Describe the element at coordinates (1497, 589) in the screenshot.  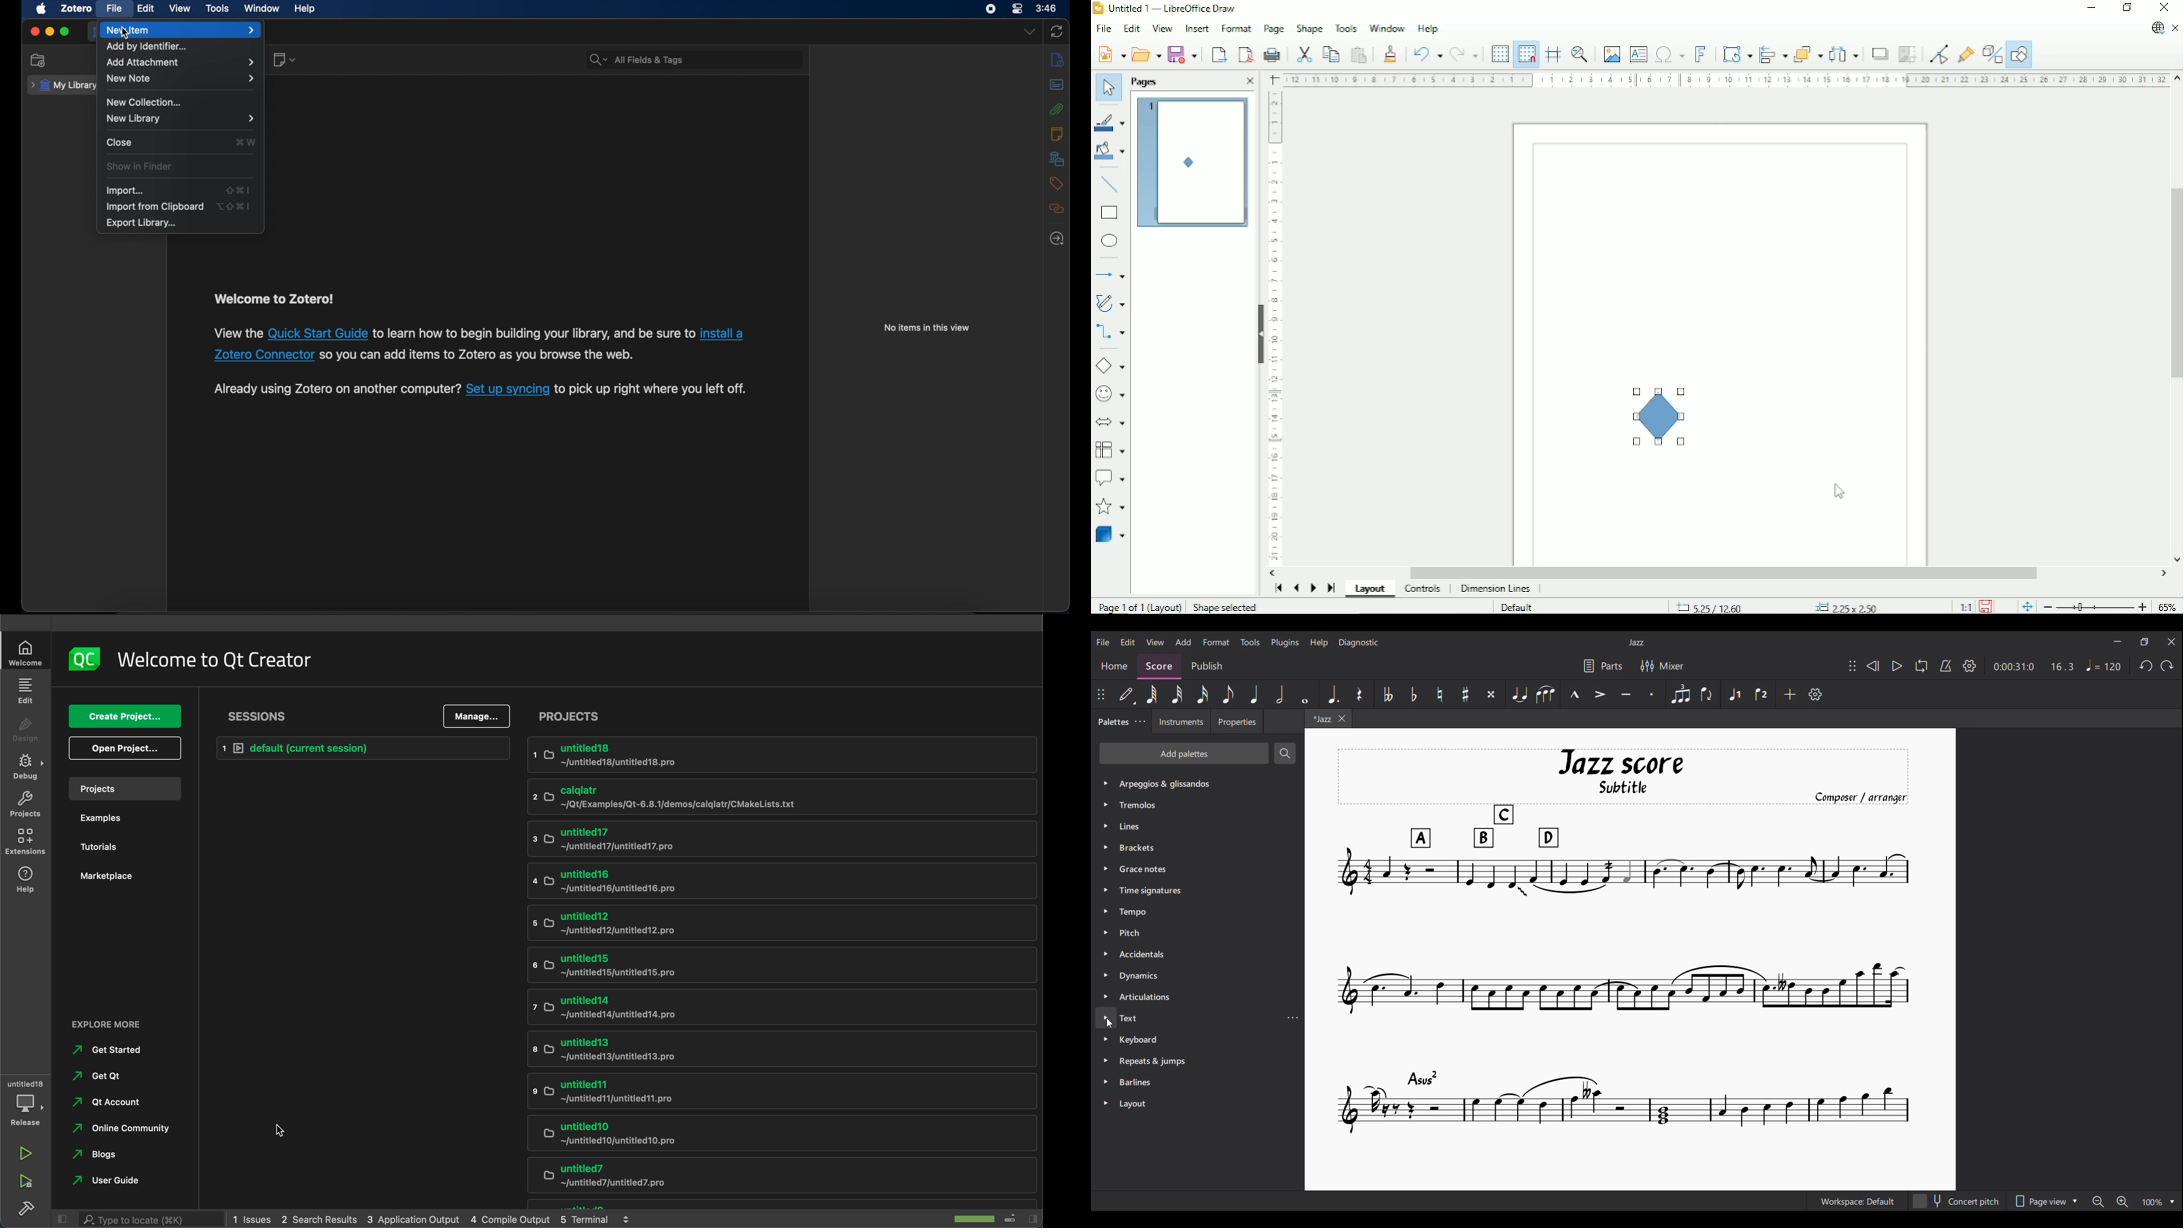
I see `Dimension lines` at that location.